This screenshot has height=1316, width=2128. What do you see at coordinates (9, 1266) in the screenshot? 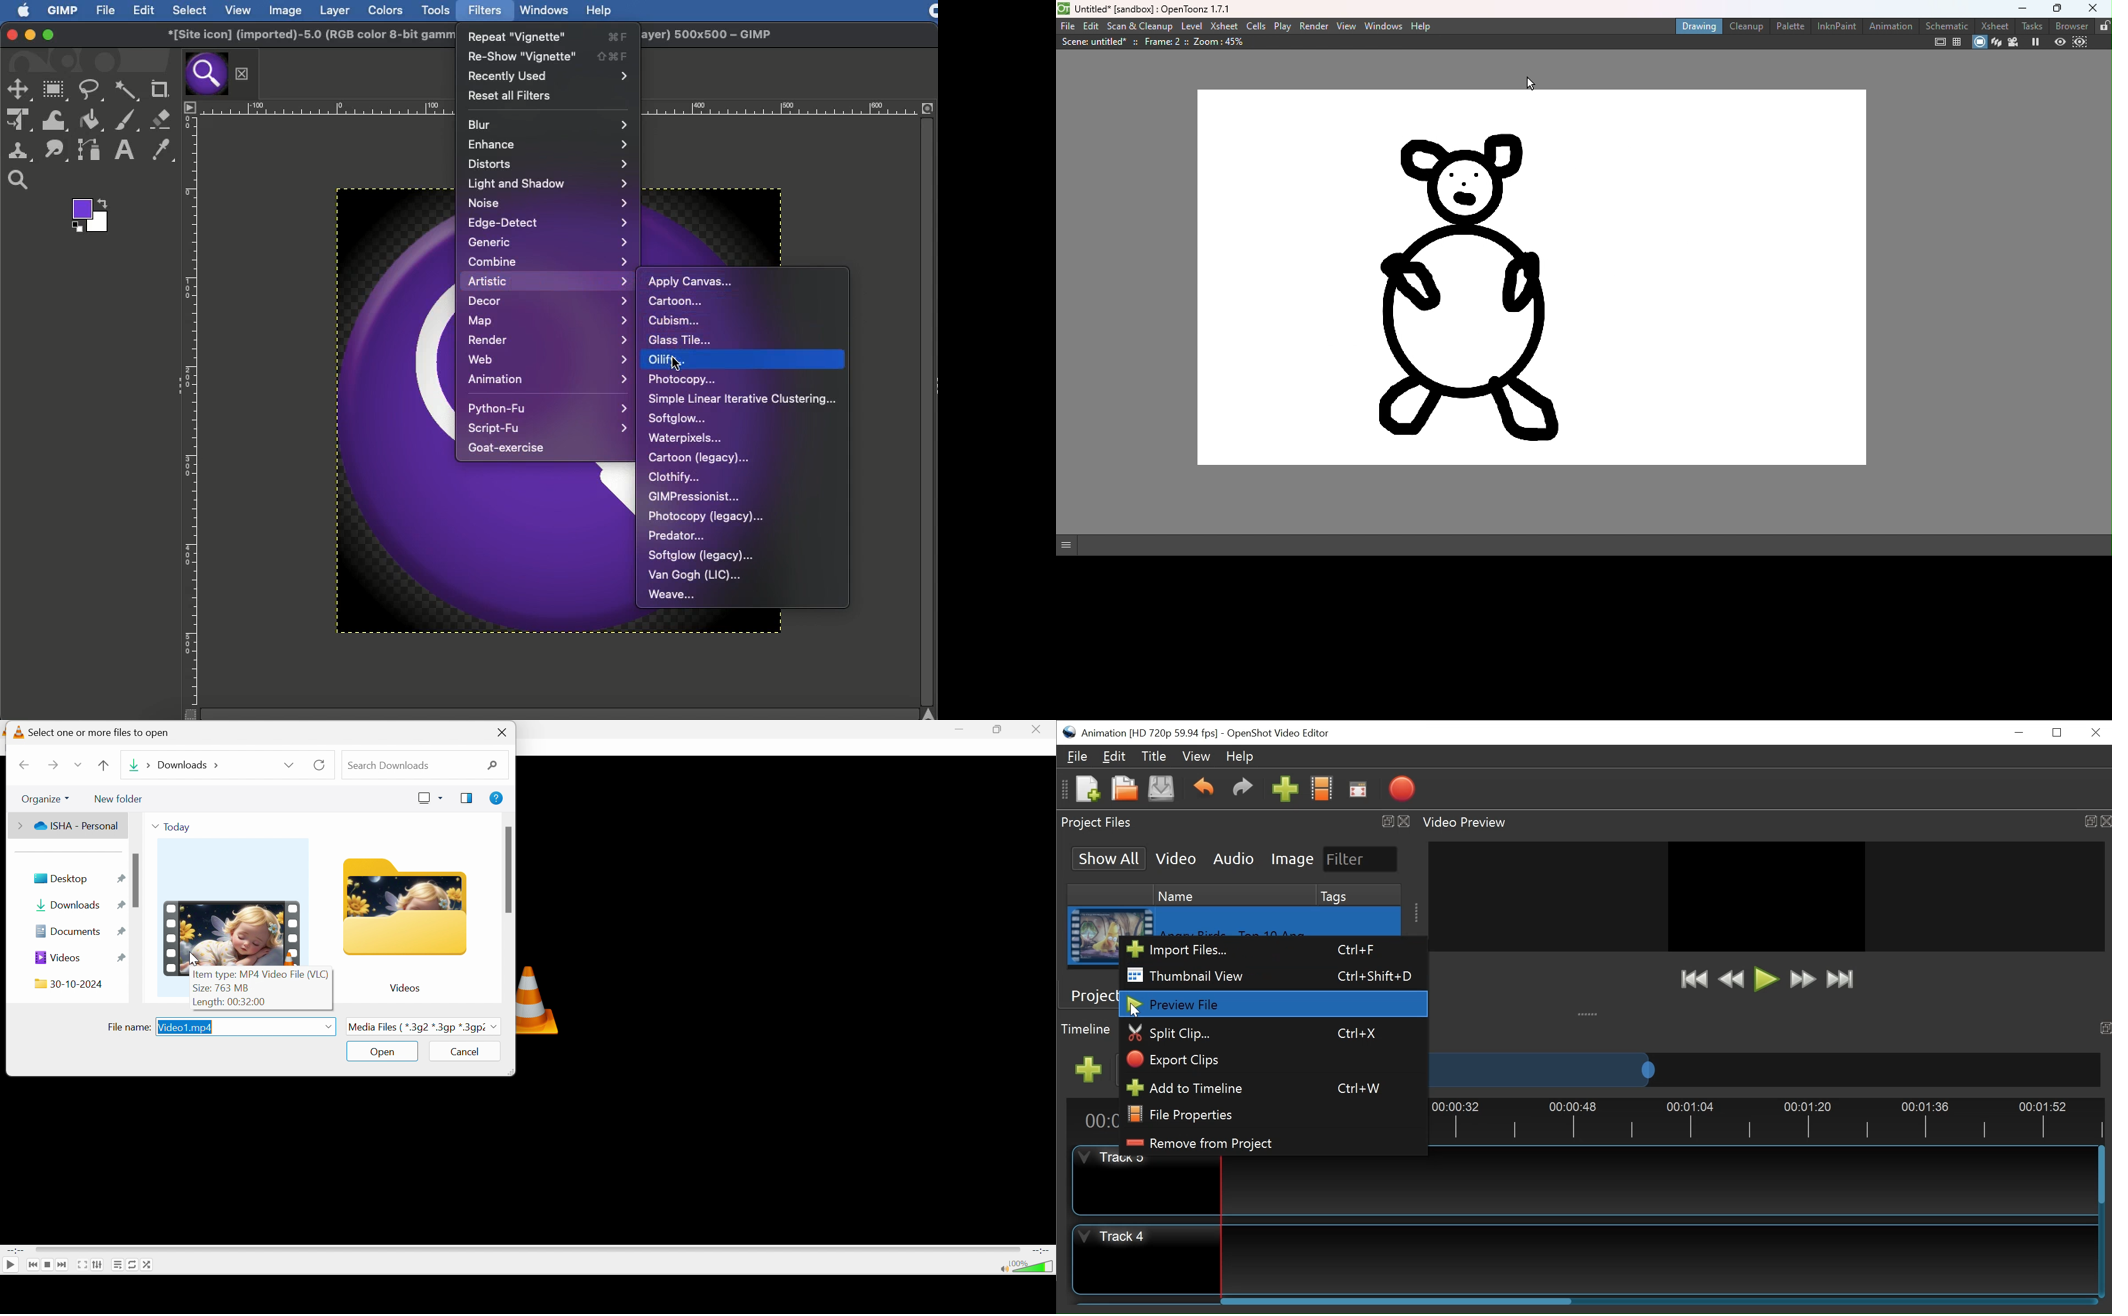
I see `Play` at bounding box center [9, 1266].